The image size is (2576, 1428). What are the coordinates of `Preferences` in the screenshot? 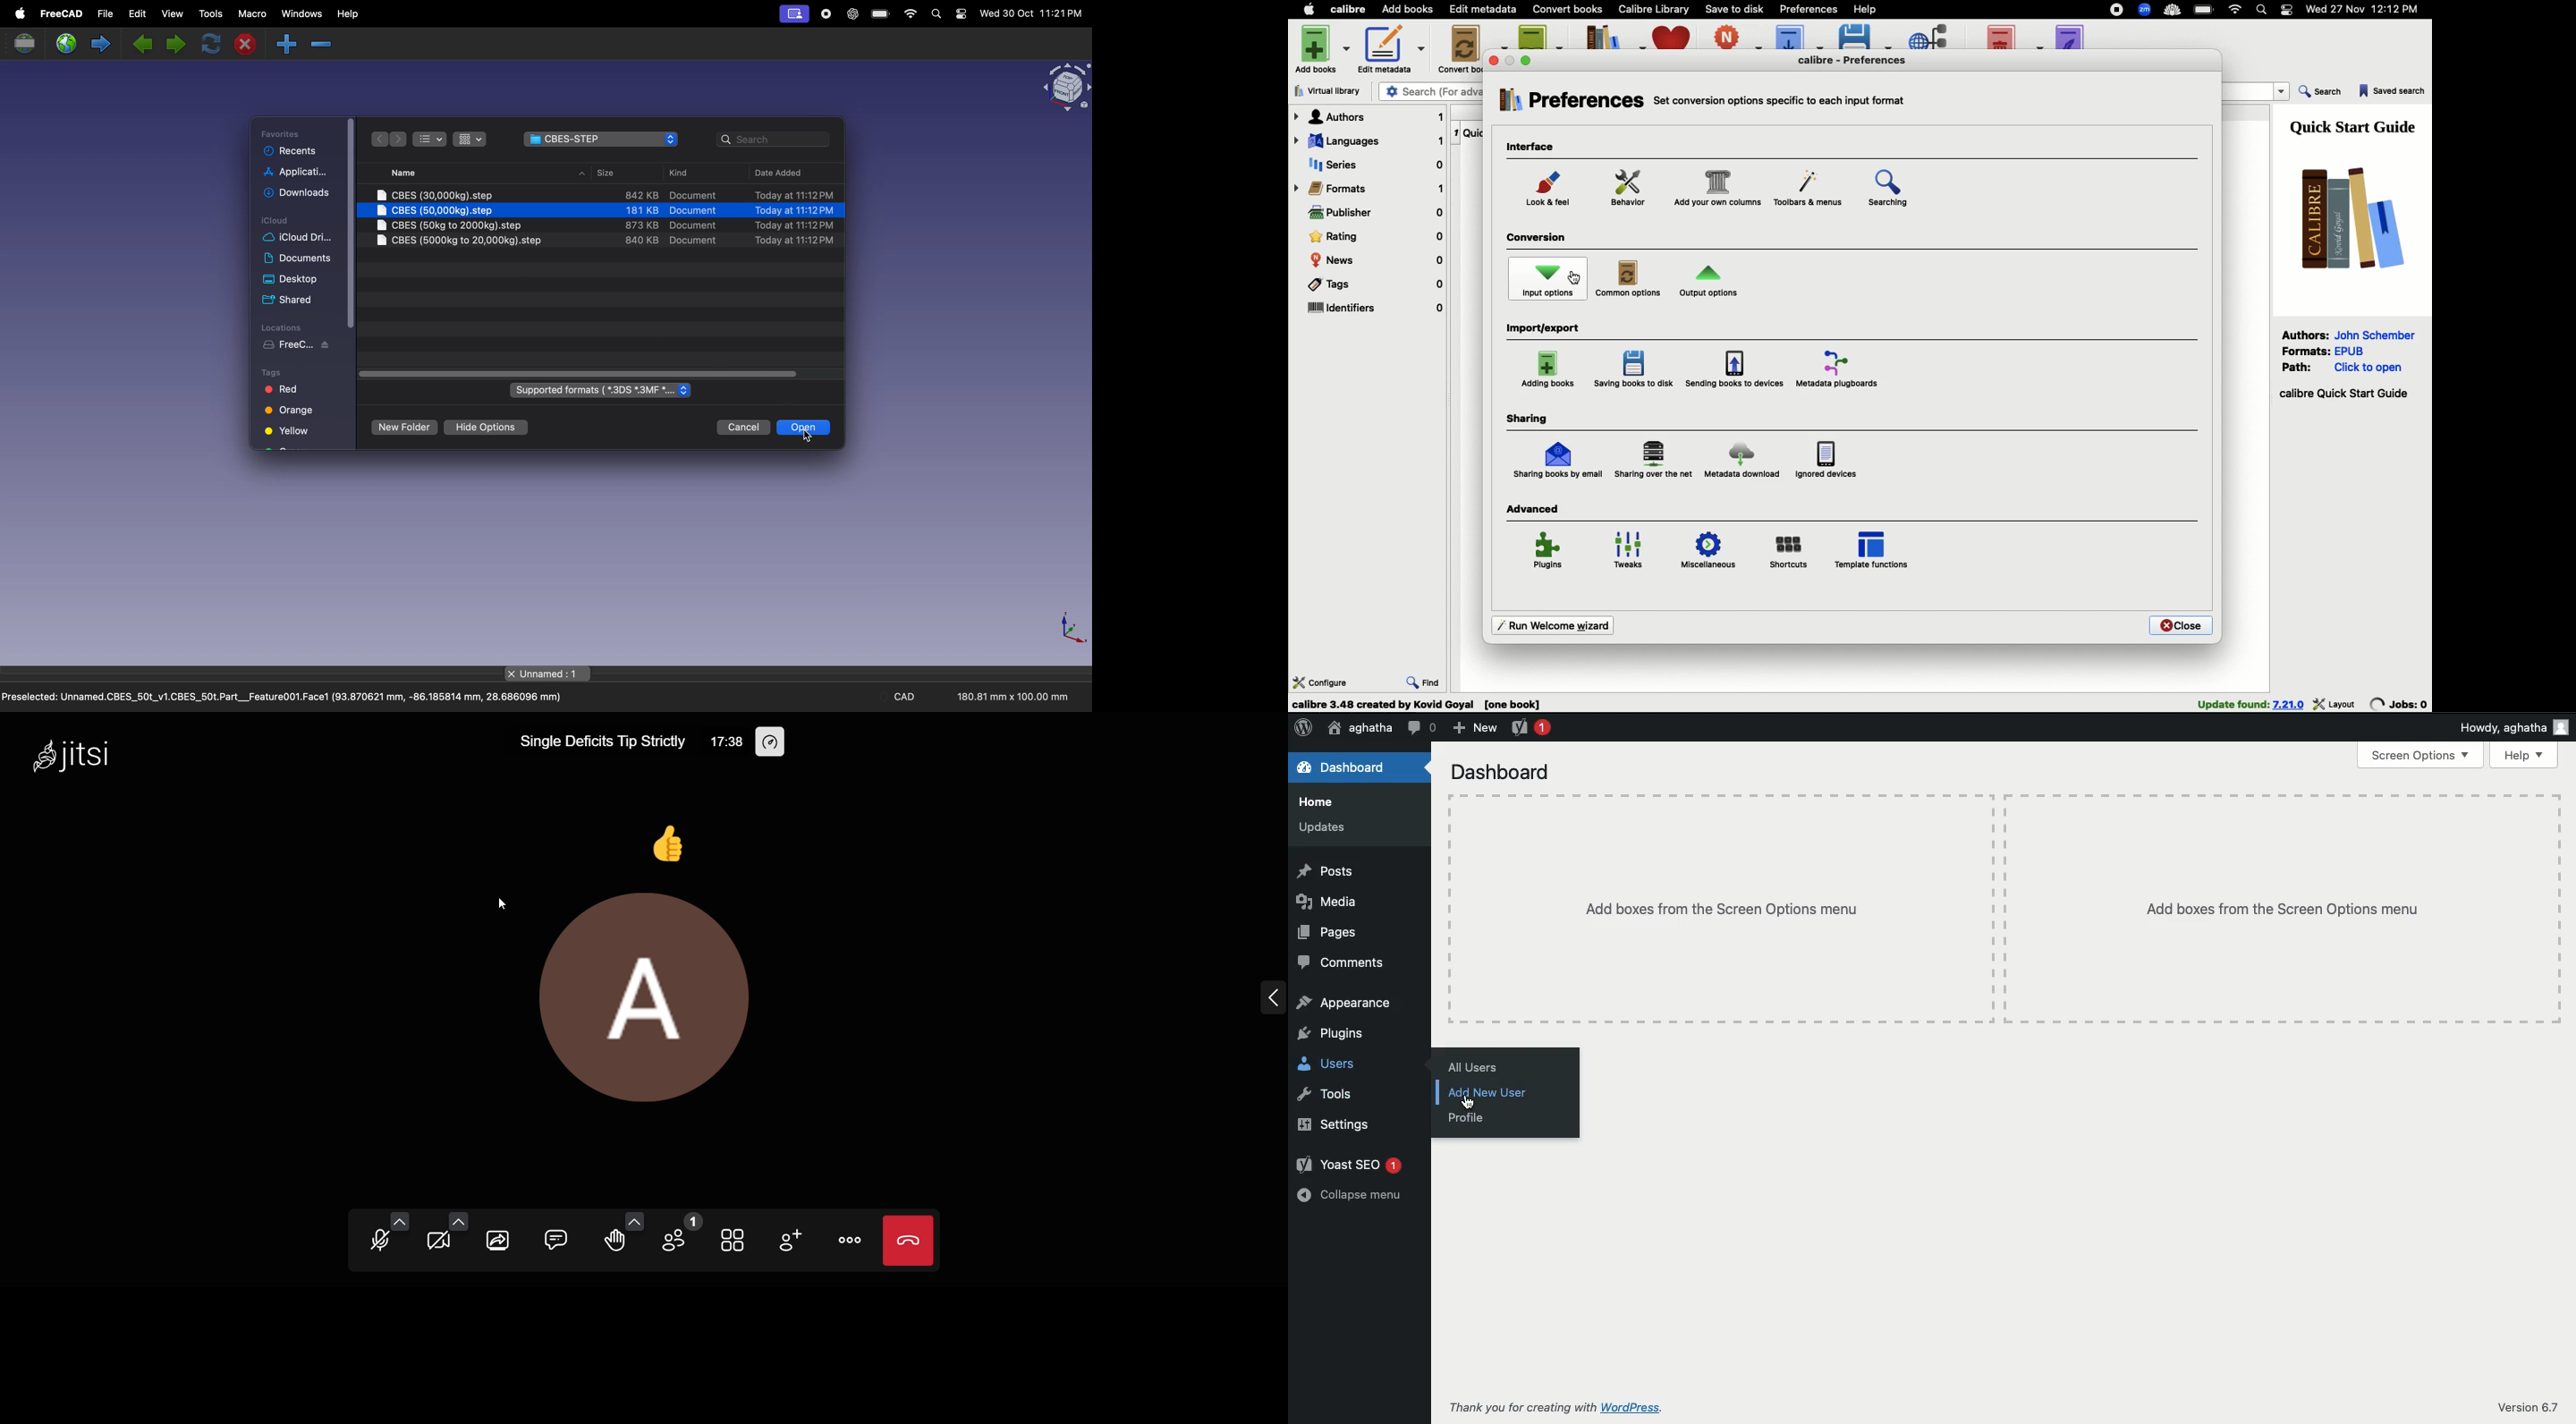 It's located at (1570, 103).